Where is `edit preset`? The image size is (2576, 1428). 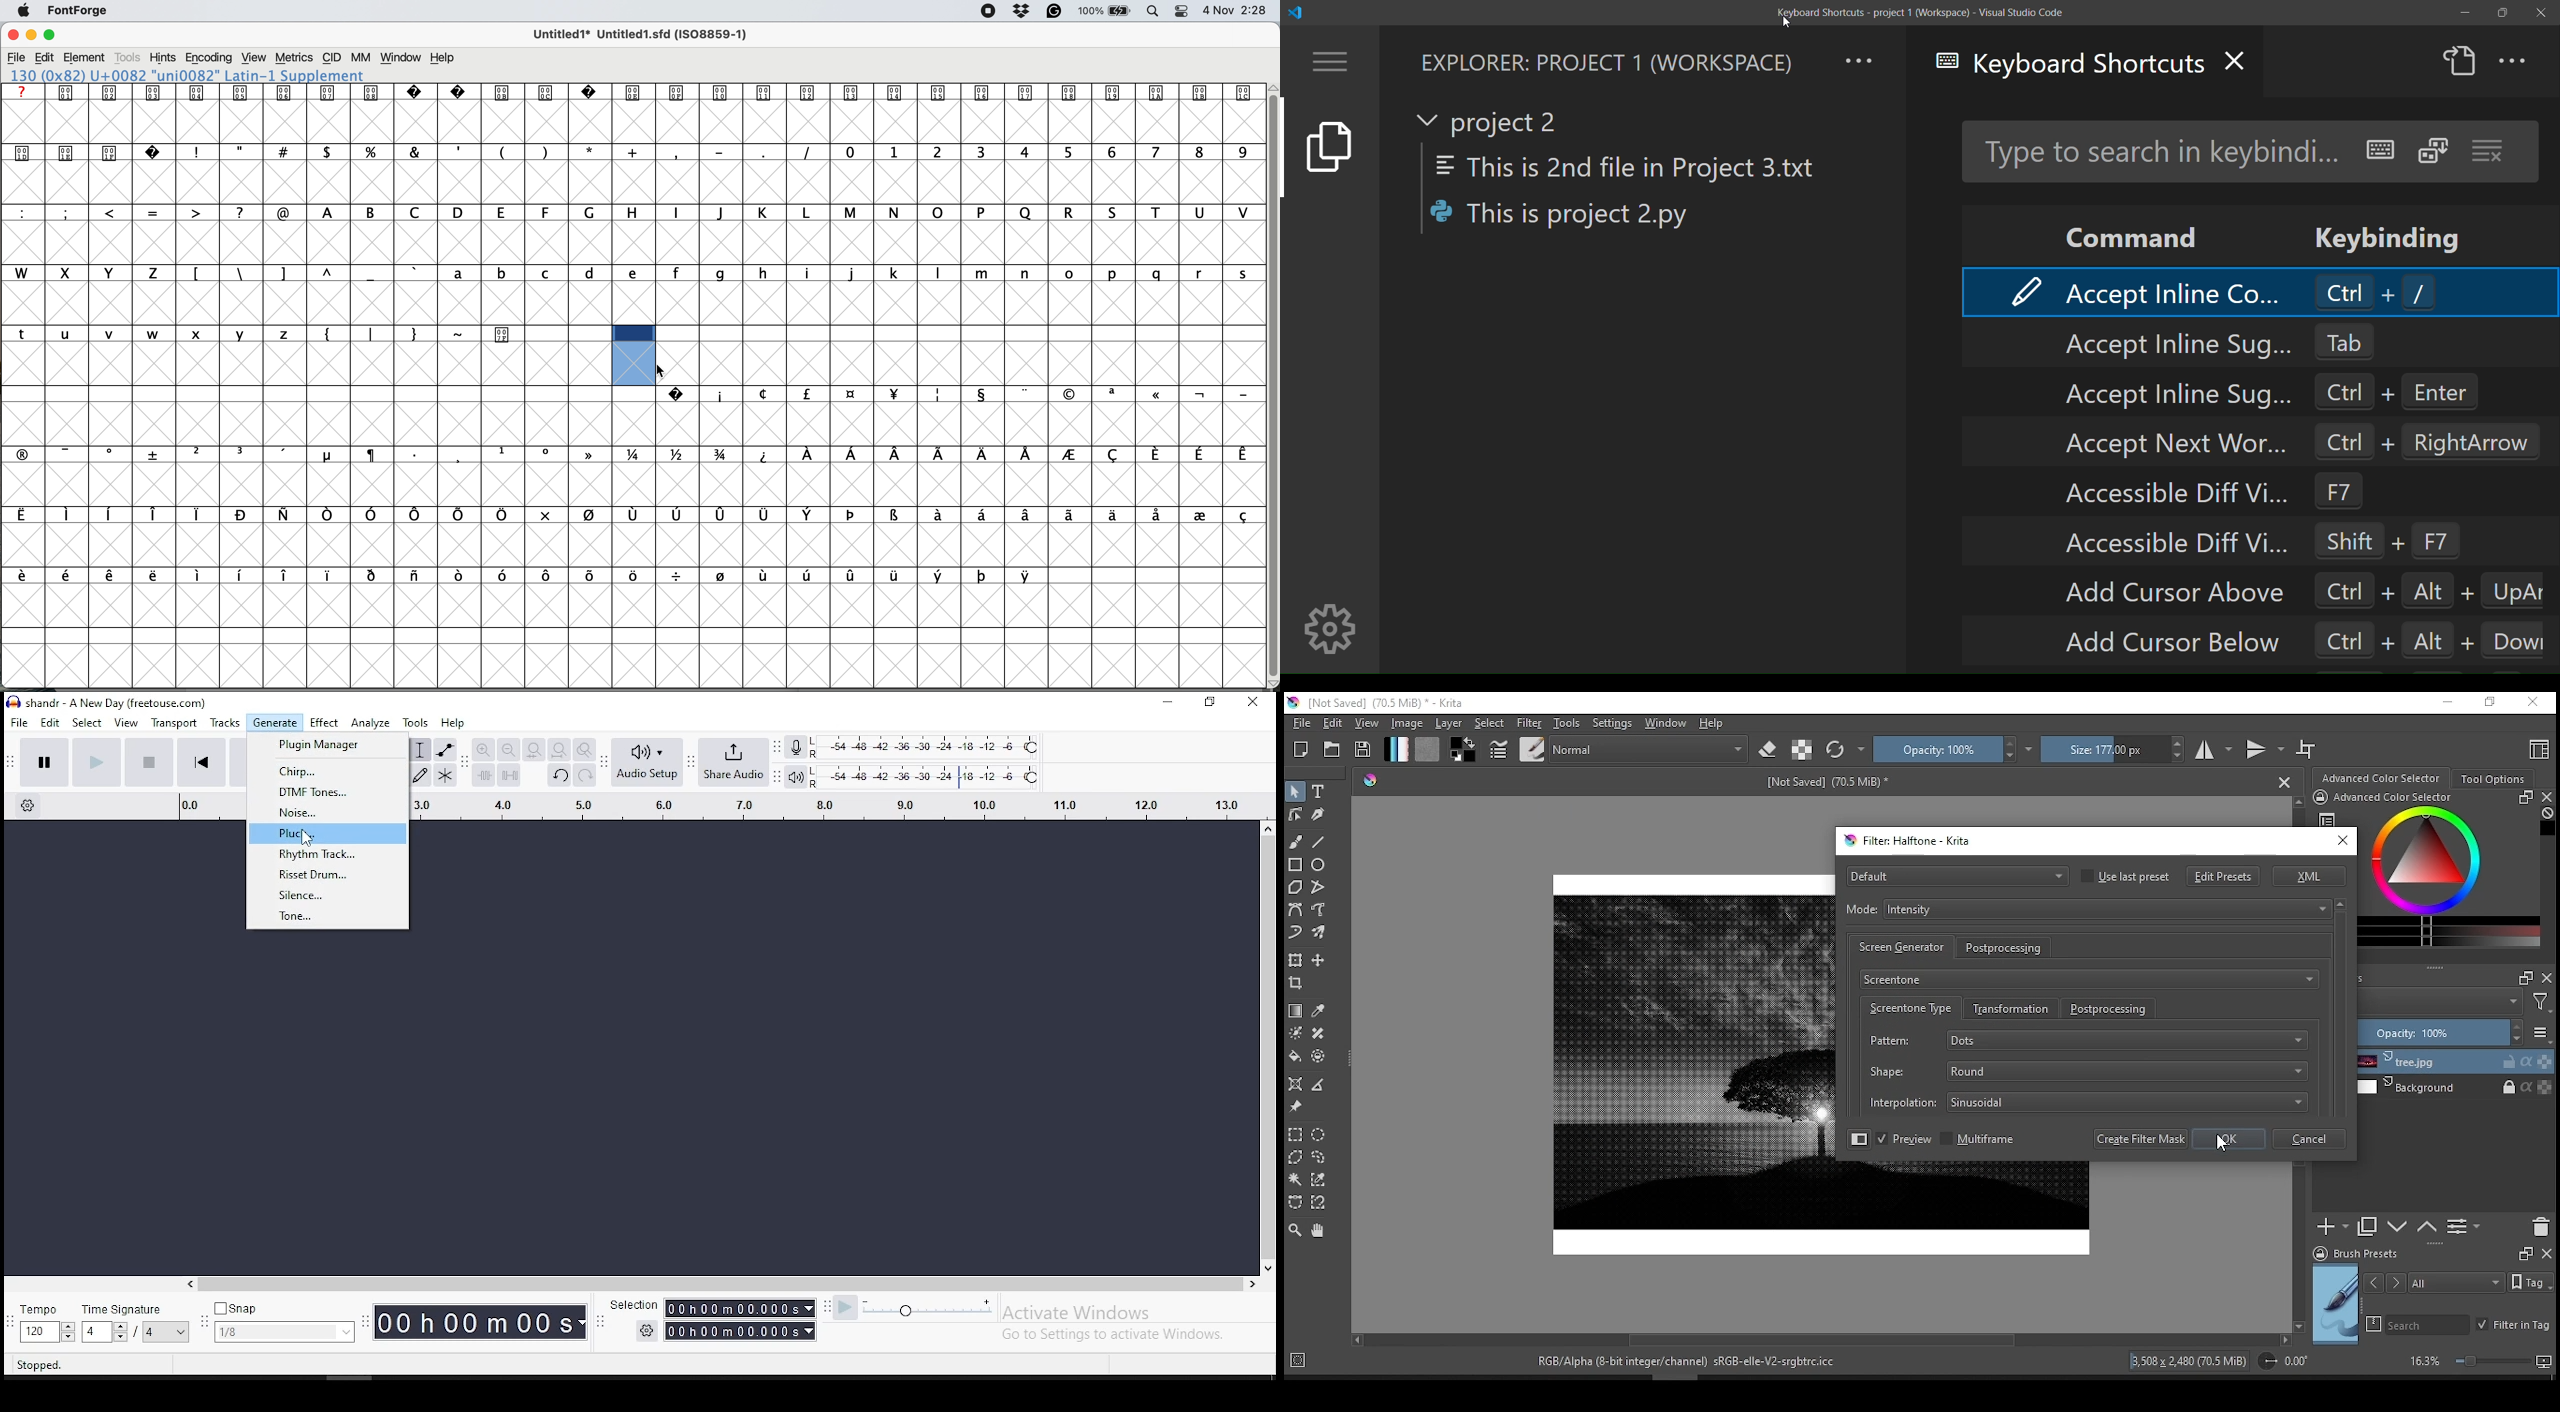 edit preset is located at coordinates (2224, 876).